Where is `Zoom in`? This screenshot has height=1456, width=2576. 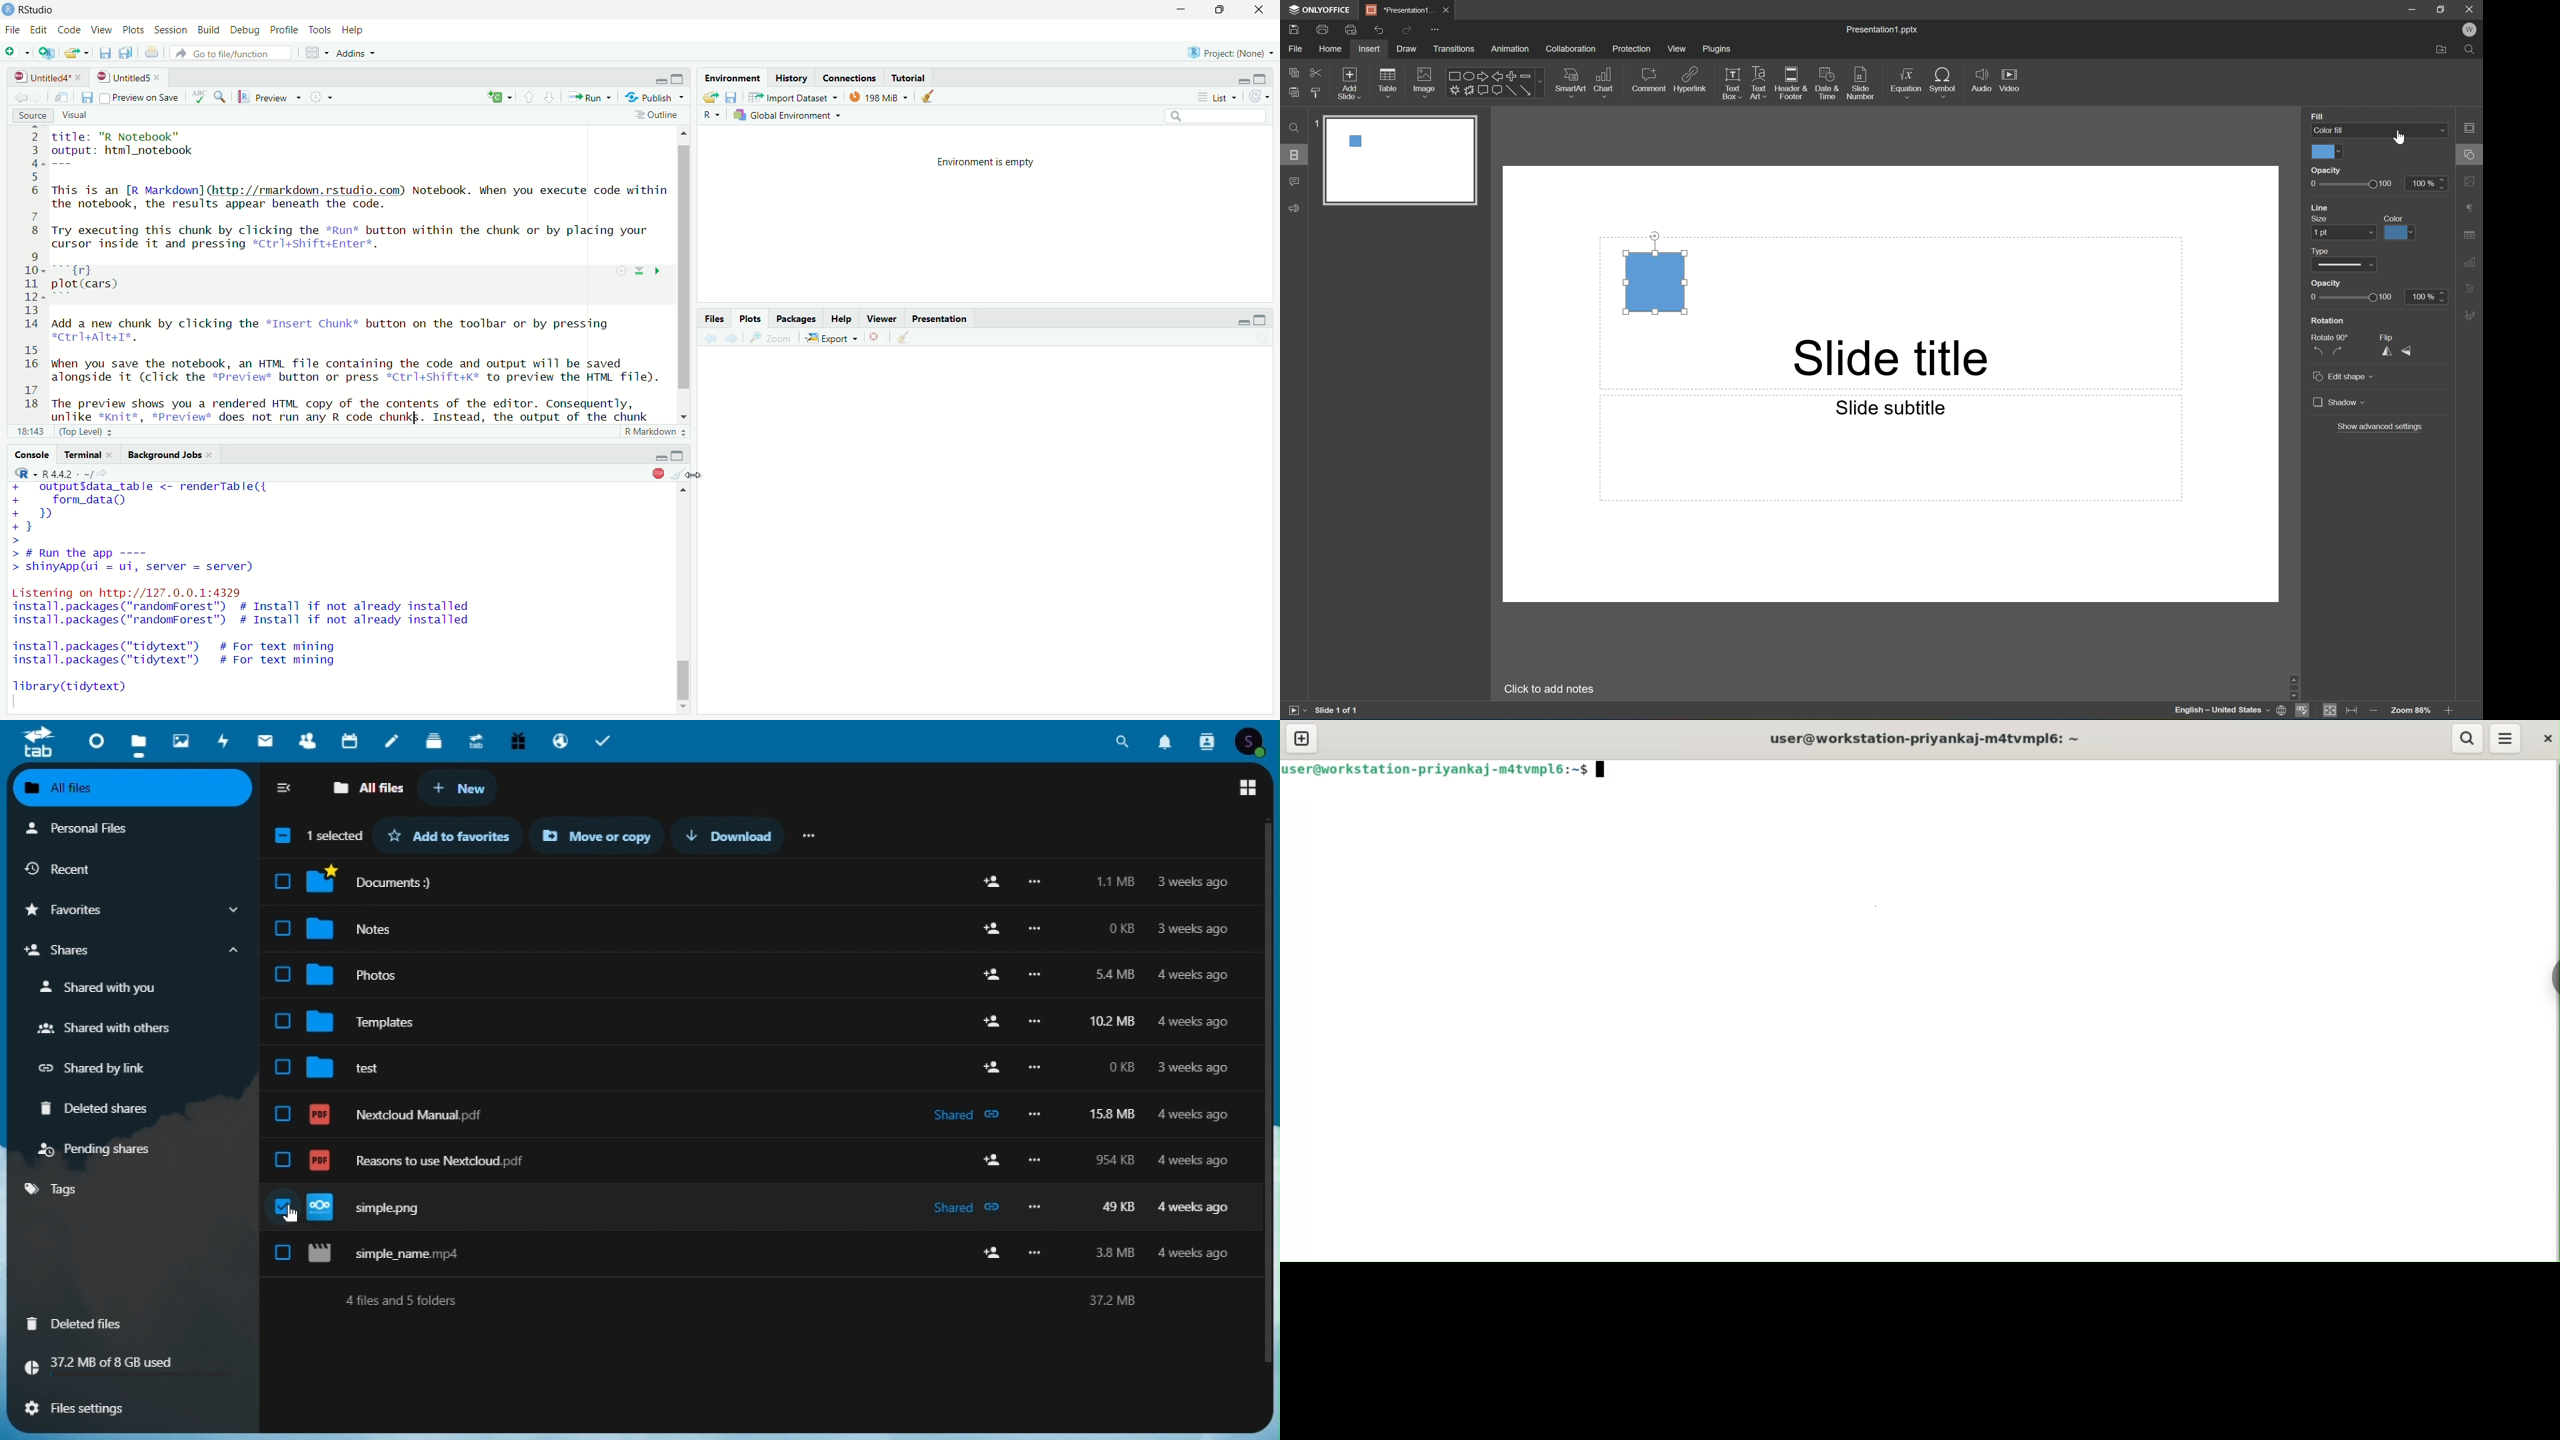
Zoom in is located at coordinates (2452, 710).